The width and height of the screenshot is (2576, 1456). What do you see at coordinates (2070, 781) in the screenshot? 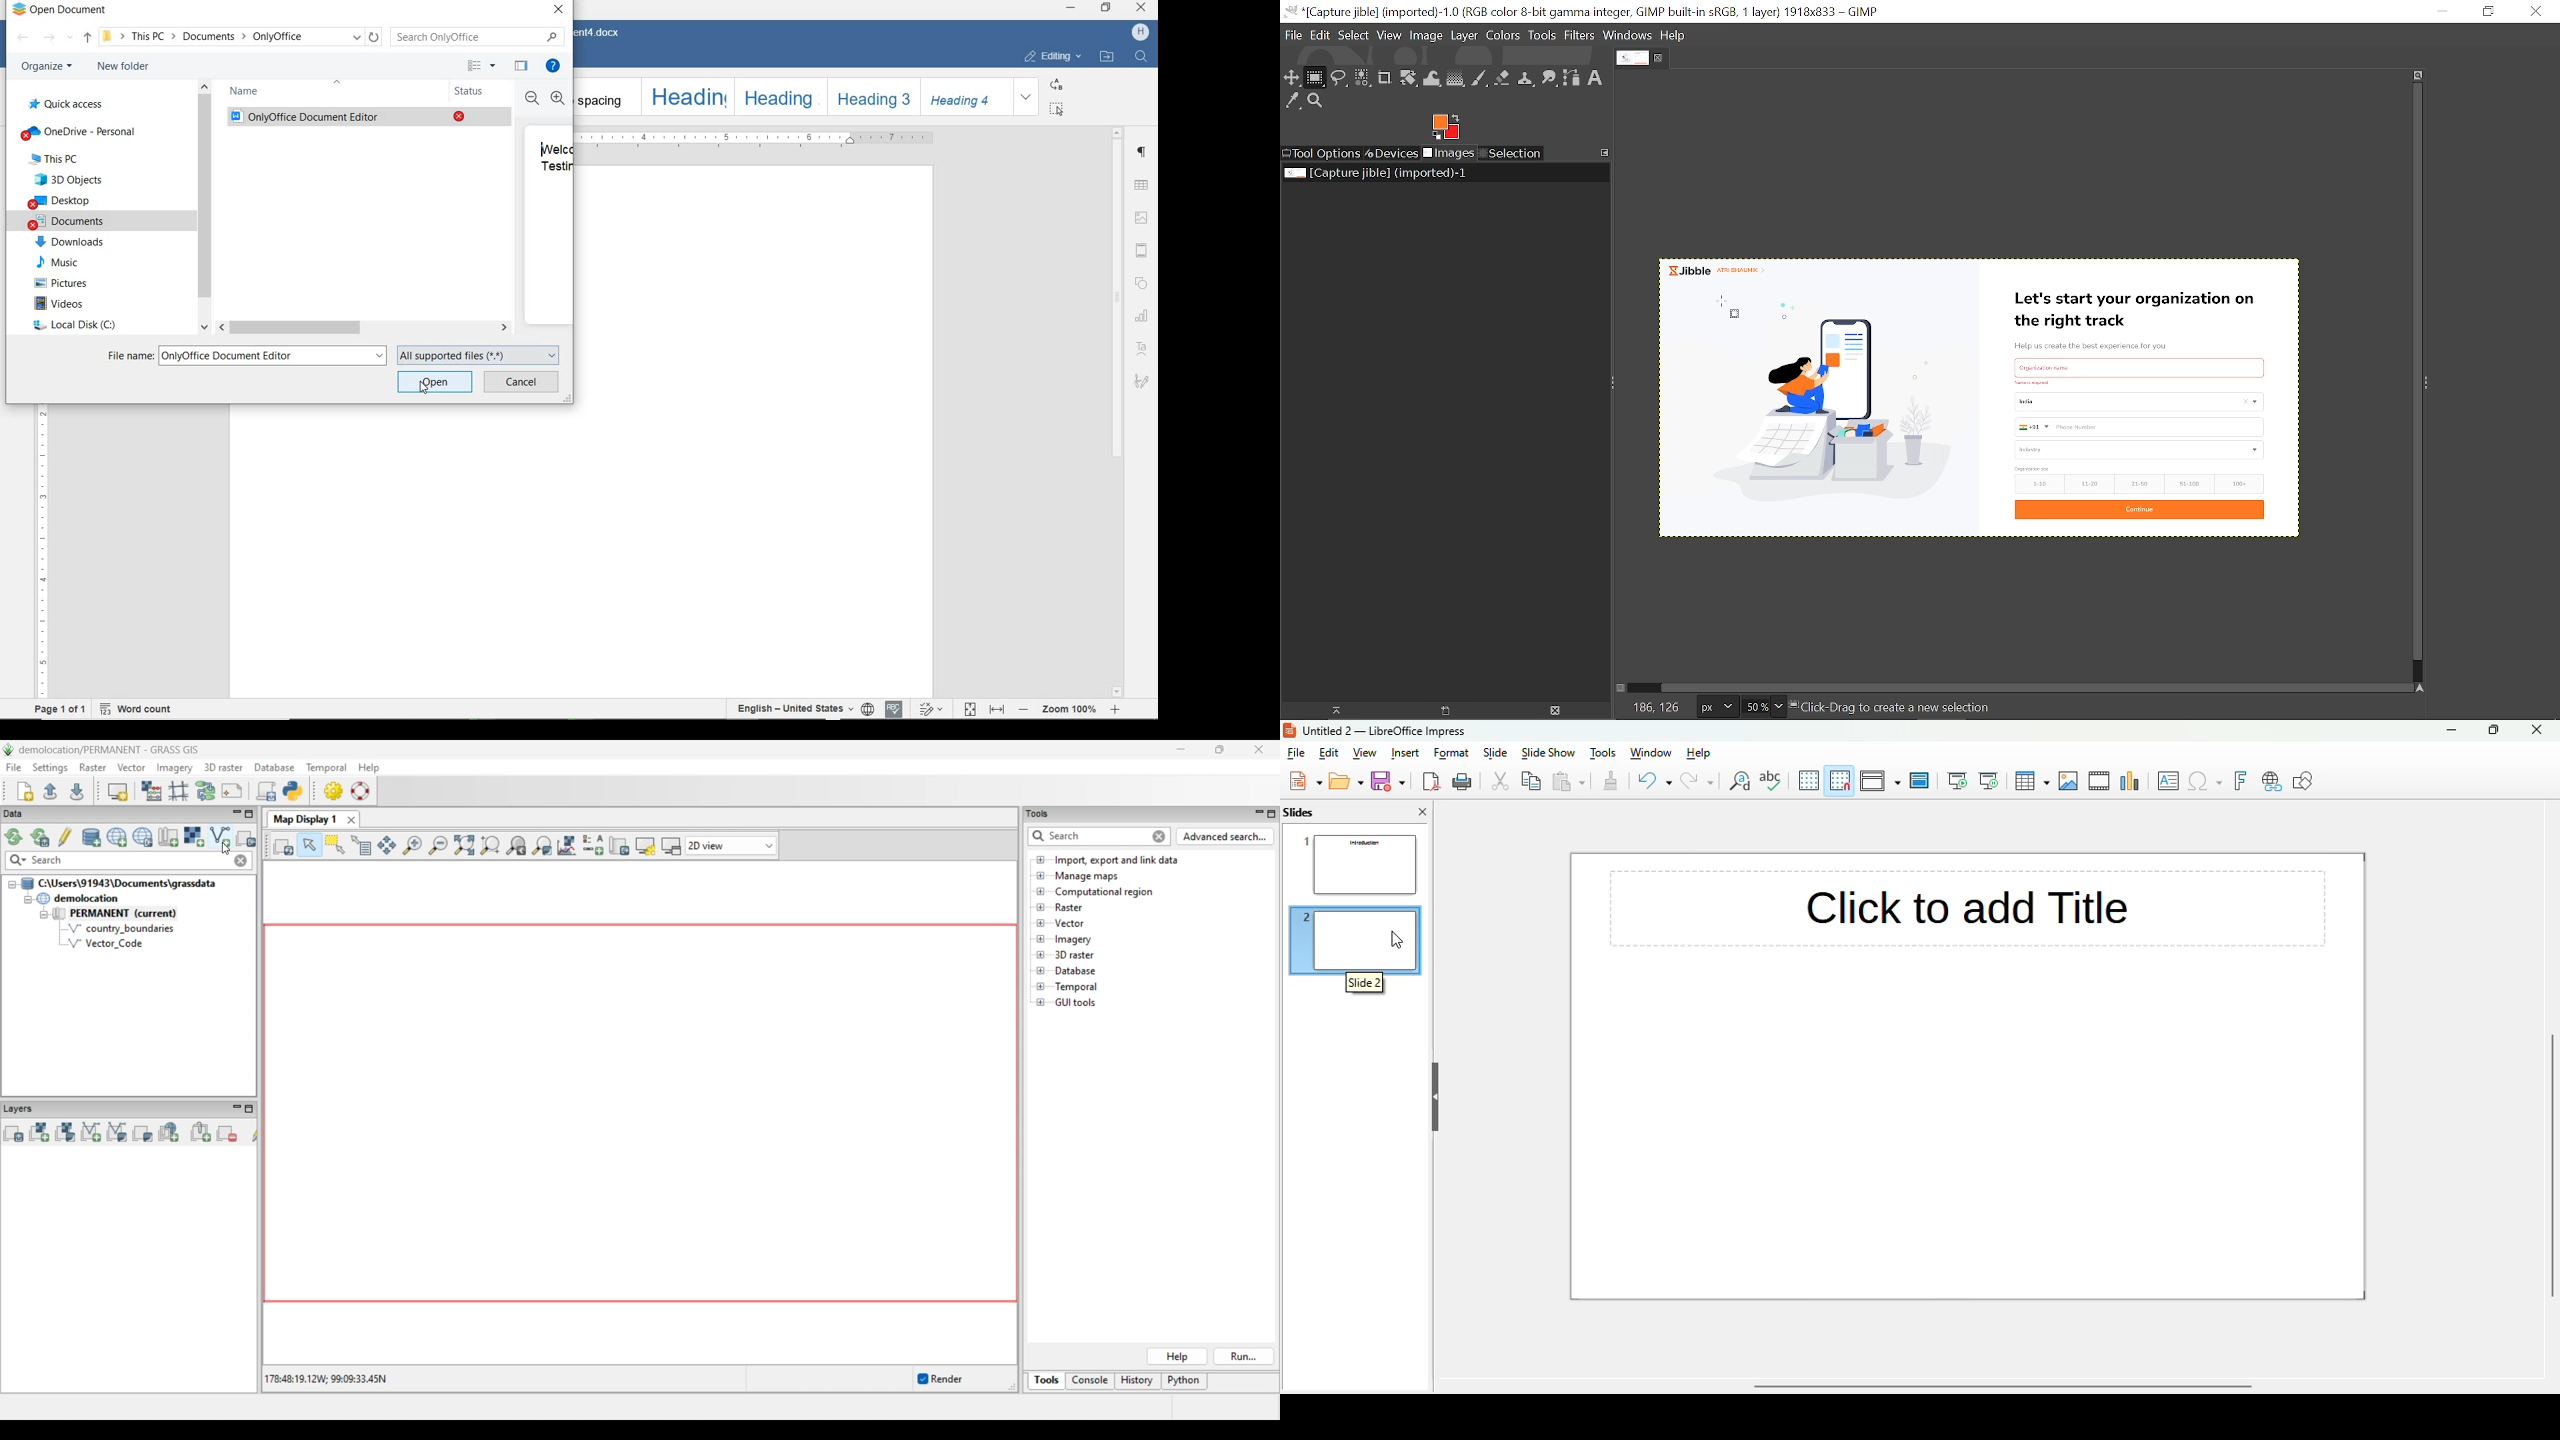
I see `insert image` at bounding box center [2070, 781].